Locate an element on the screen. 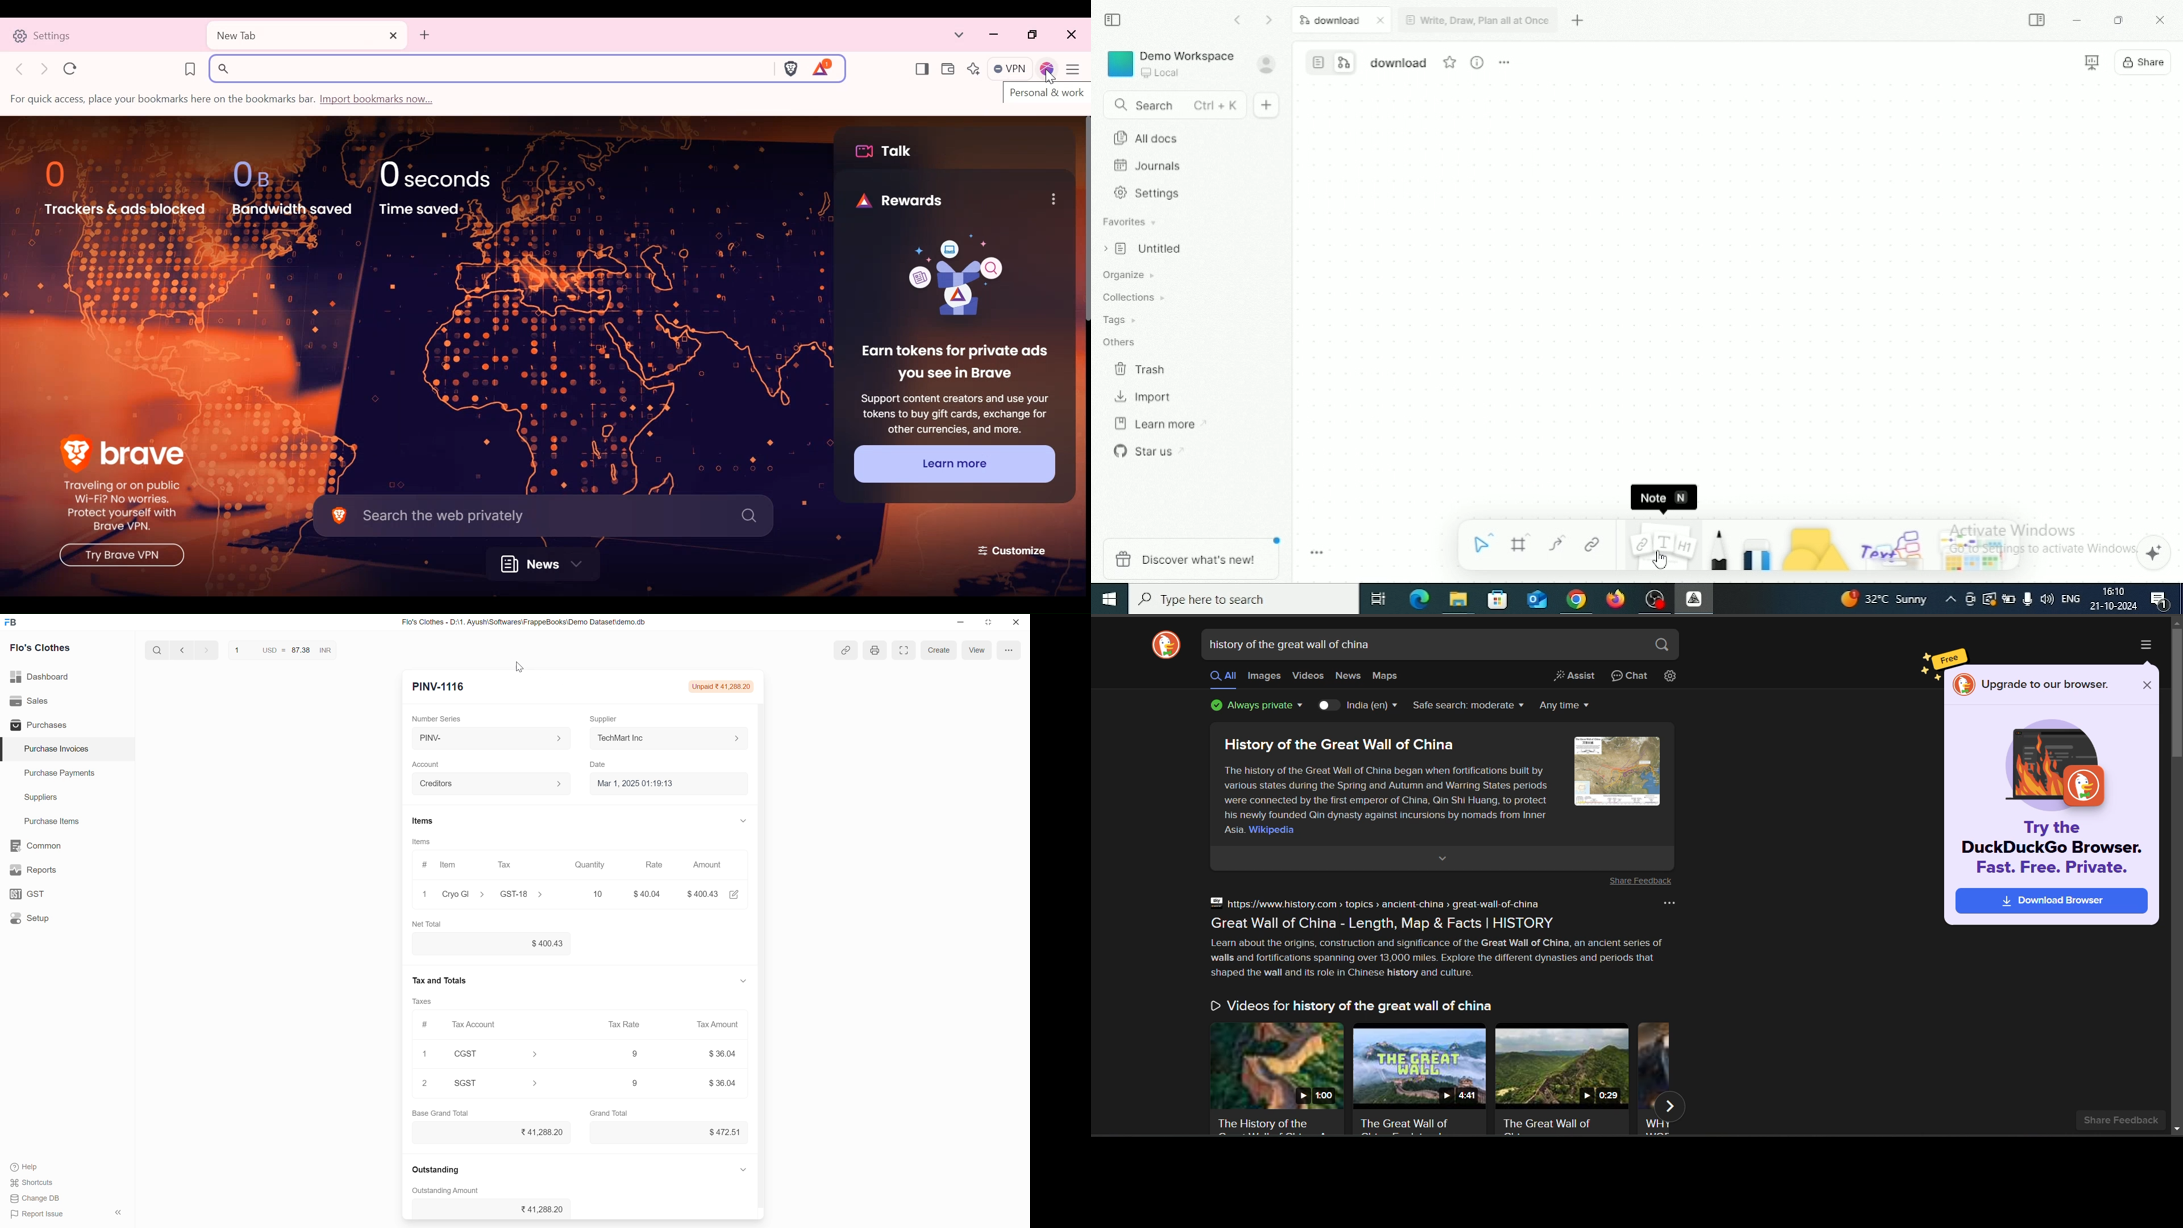 The image size is (2184, 1232). Toggle between form and full width is located at coordinates (904, 650).